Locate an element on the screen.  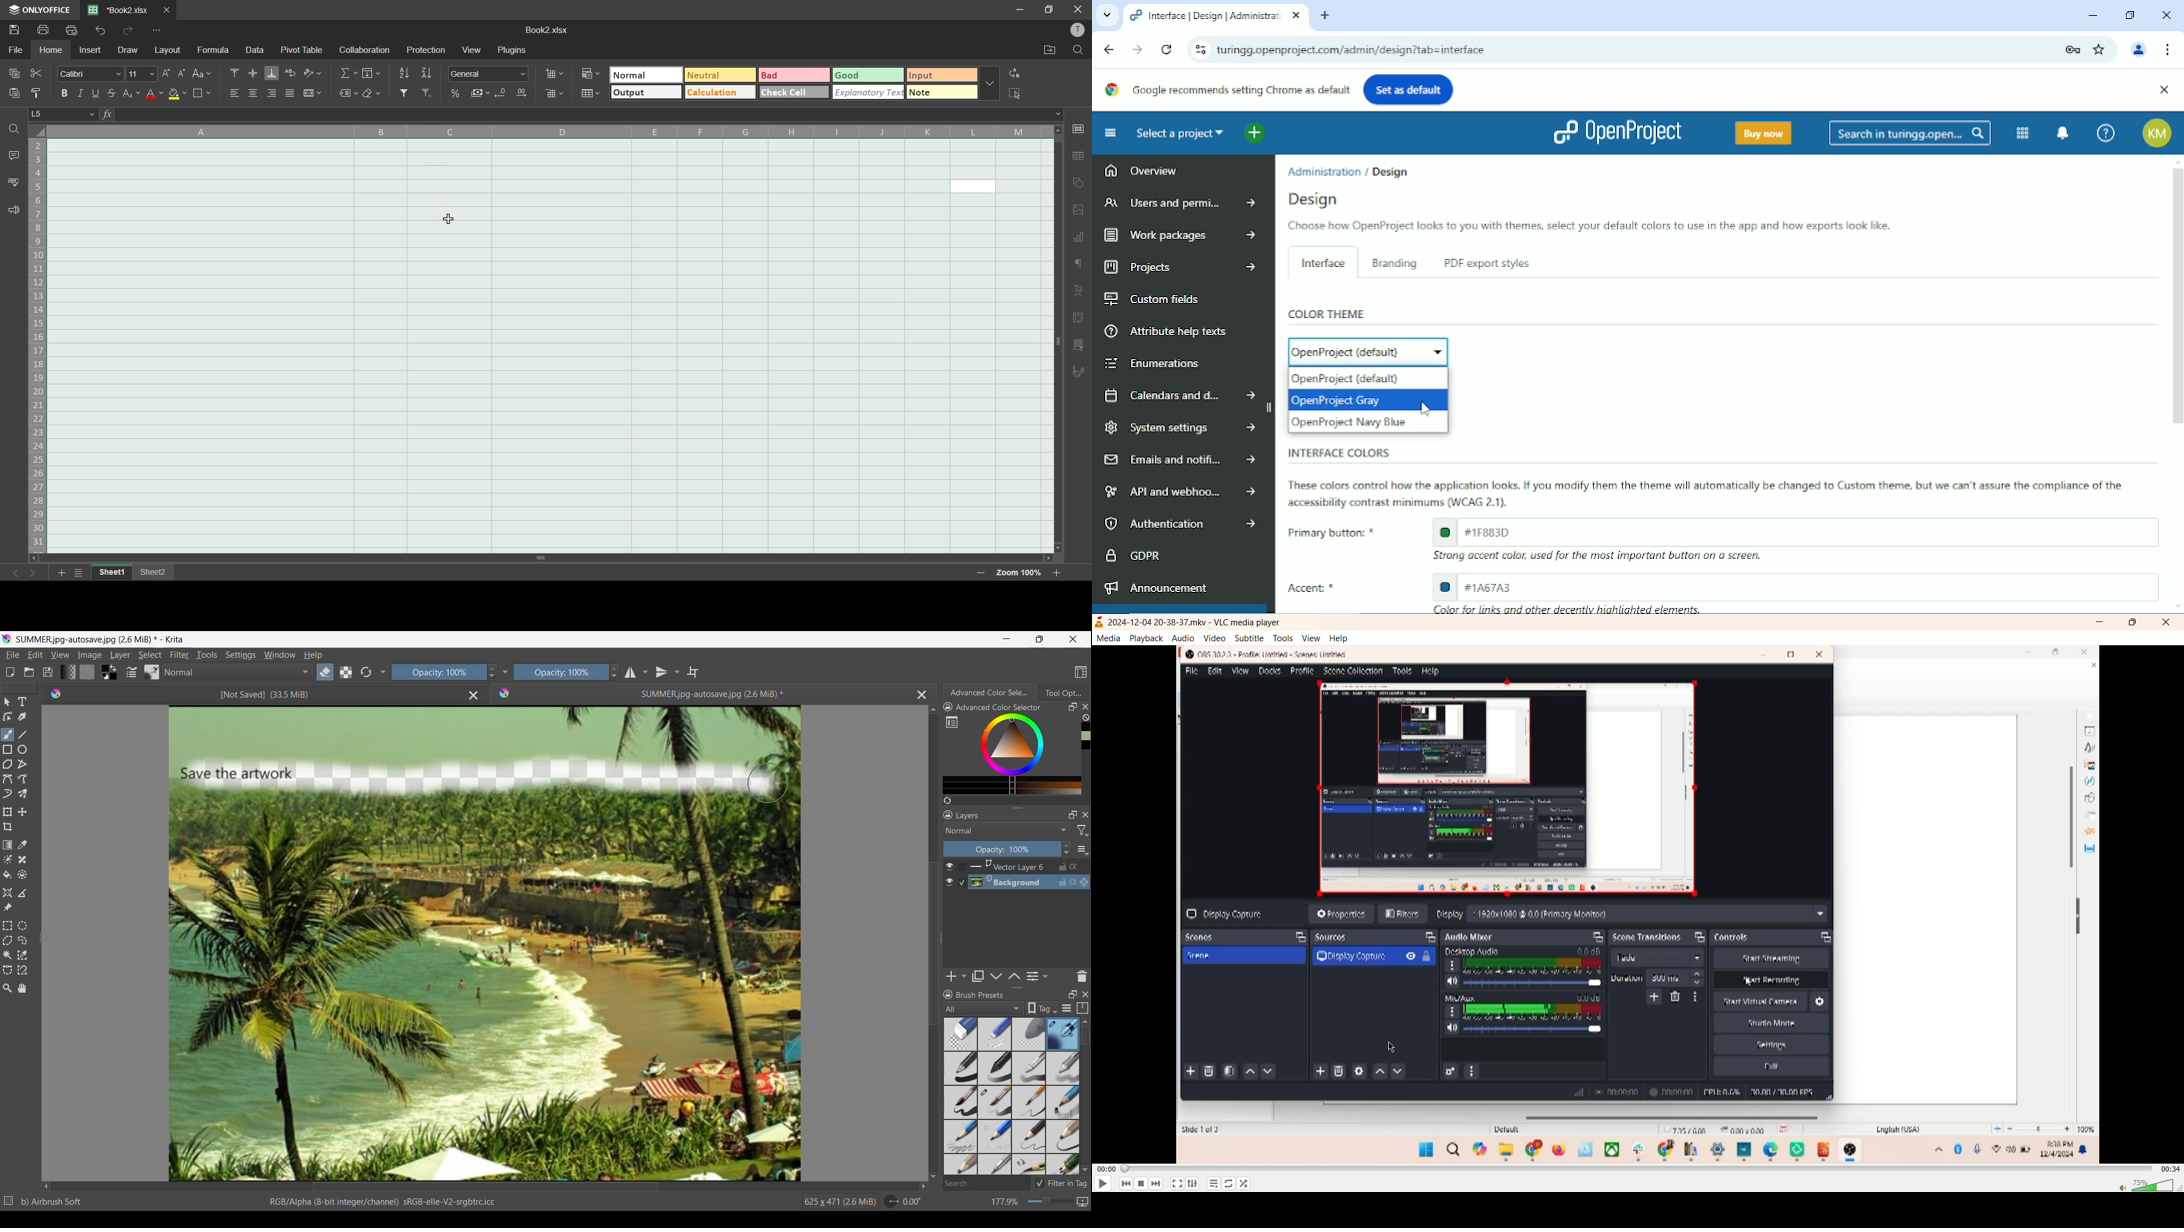
video is located at coordinates (1215, 638).